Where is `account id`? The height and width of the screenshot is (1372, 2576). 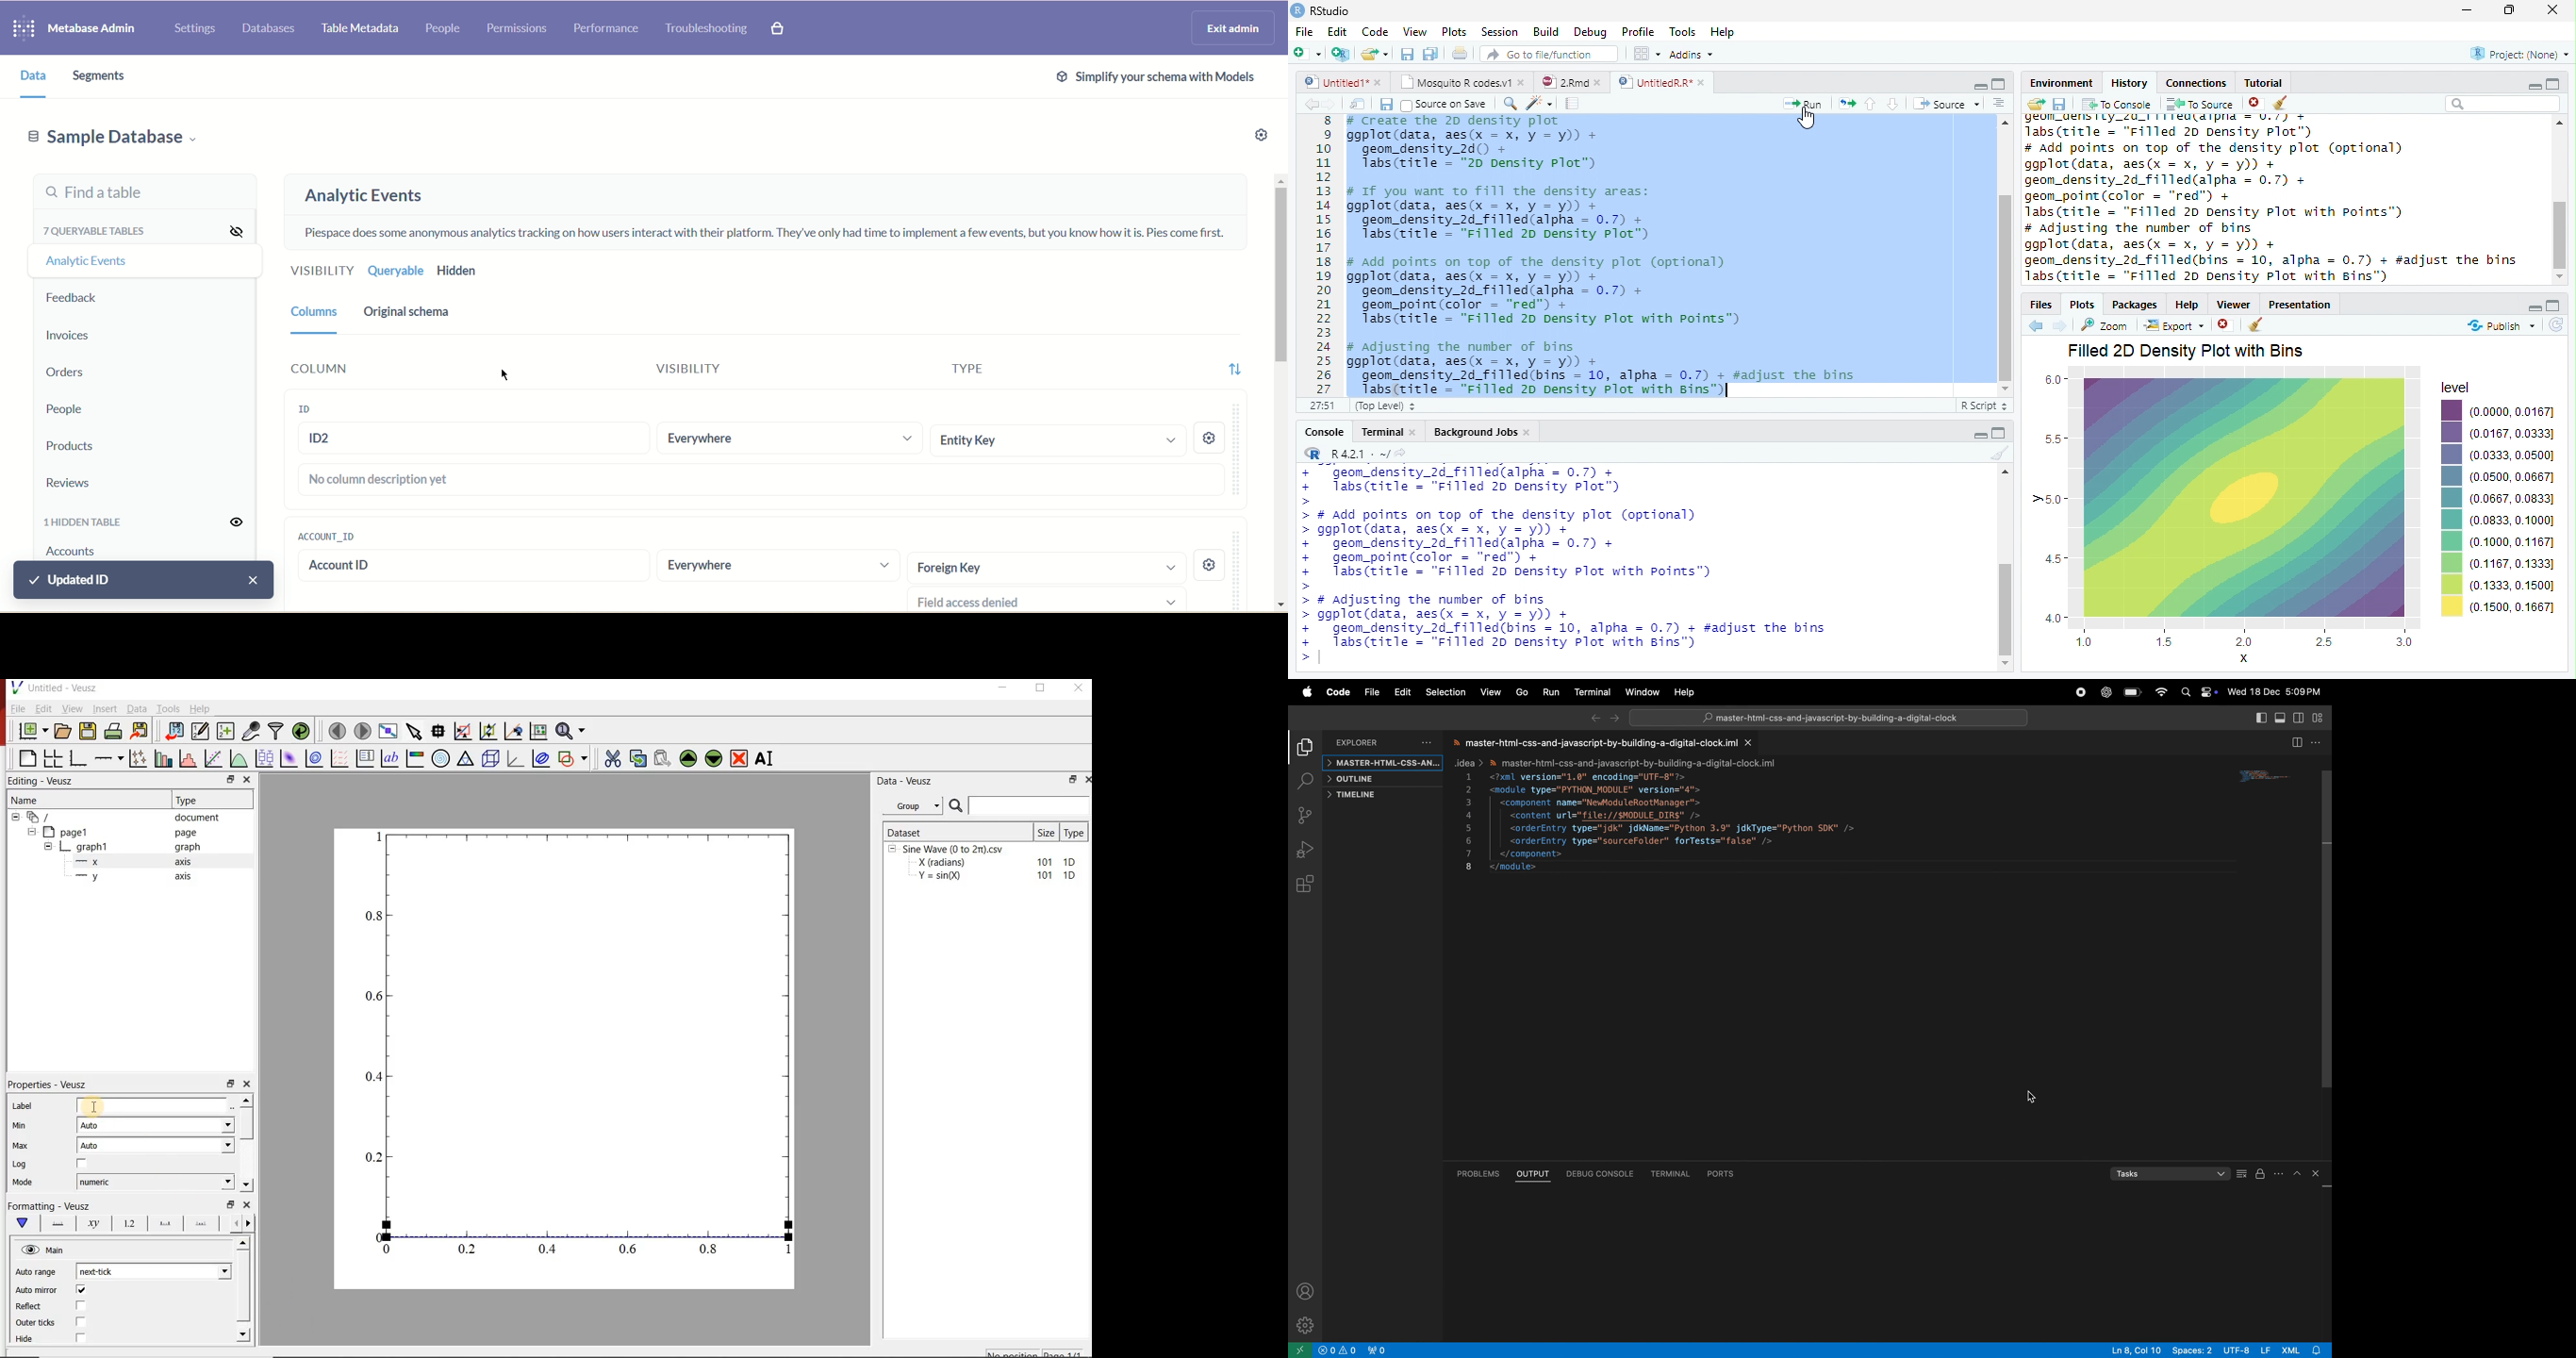
account id is located at coordinates (441, 566).